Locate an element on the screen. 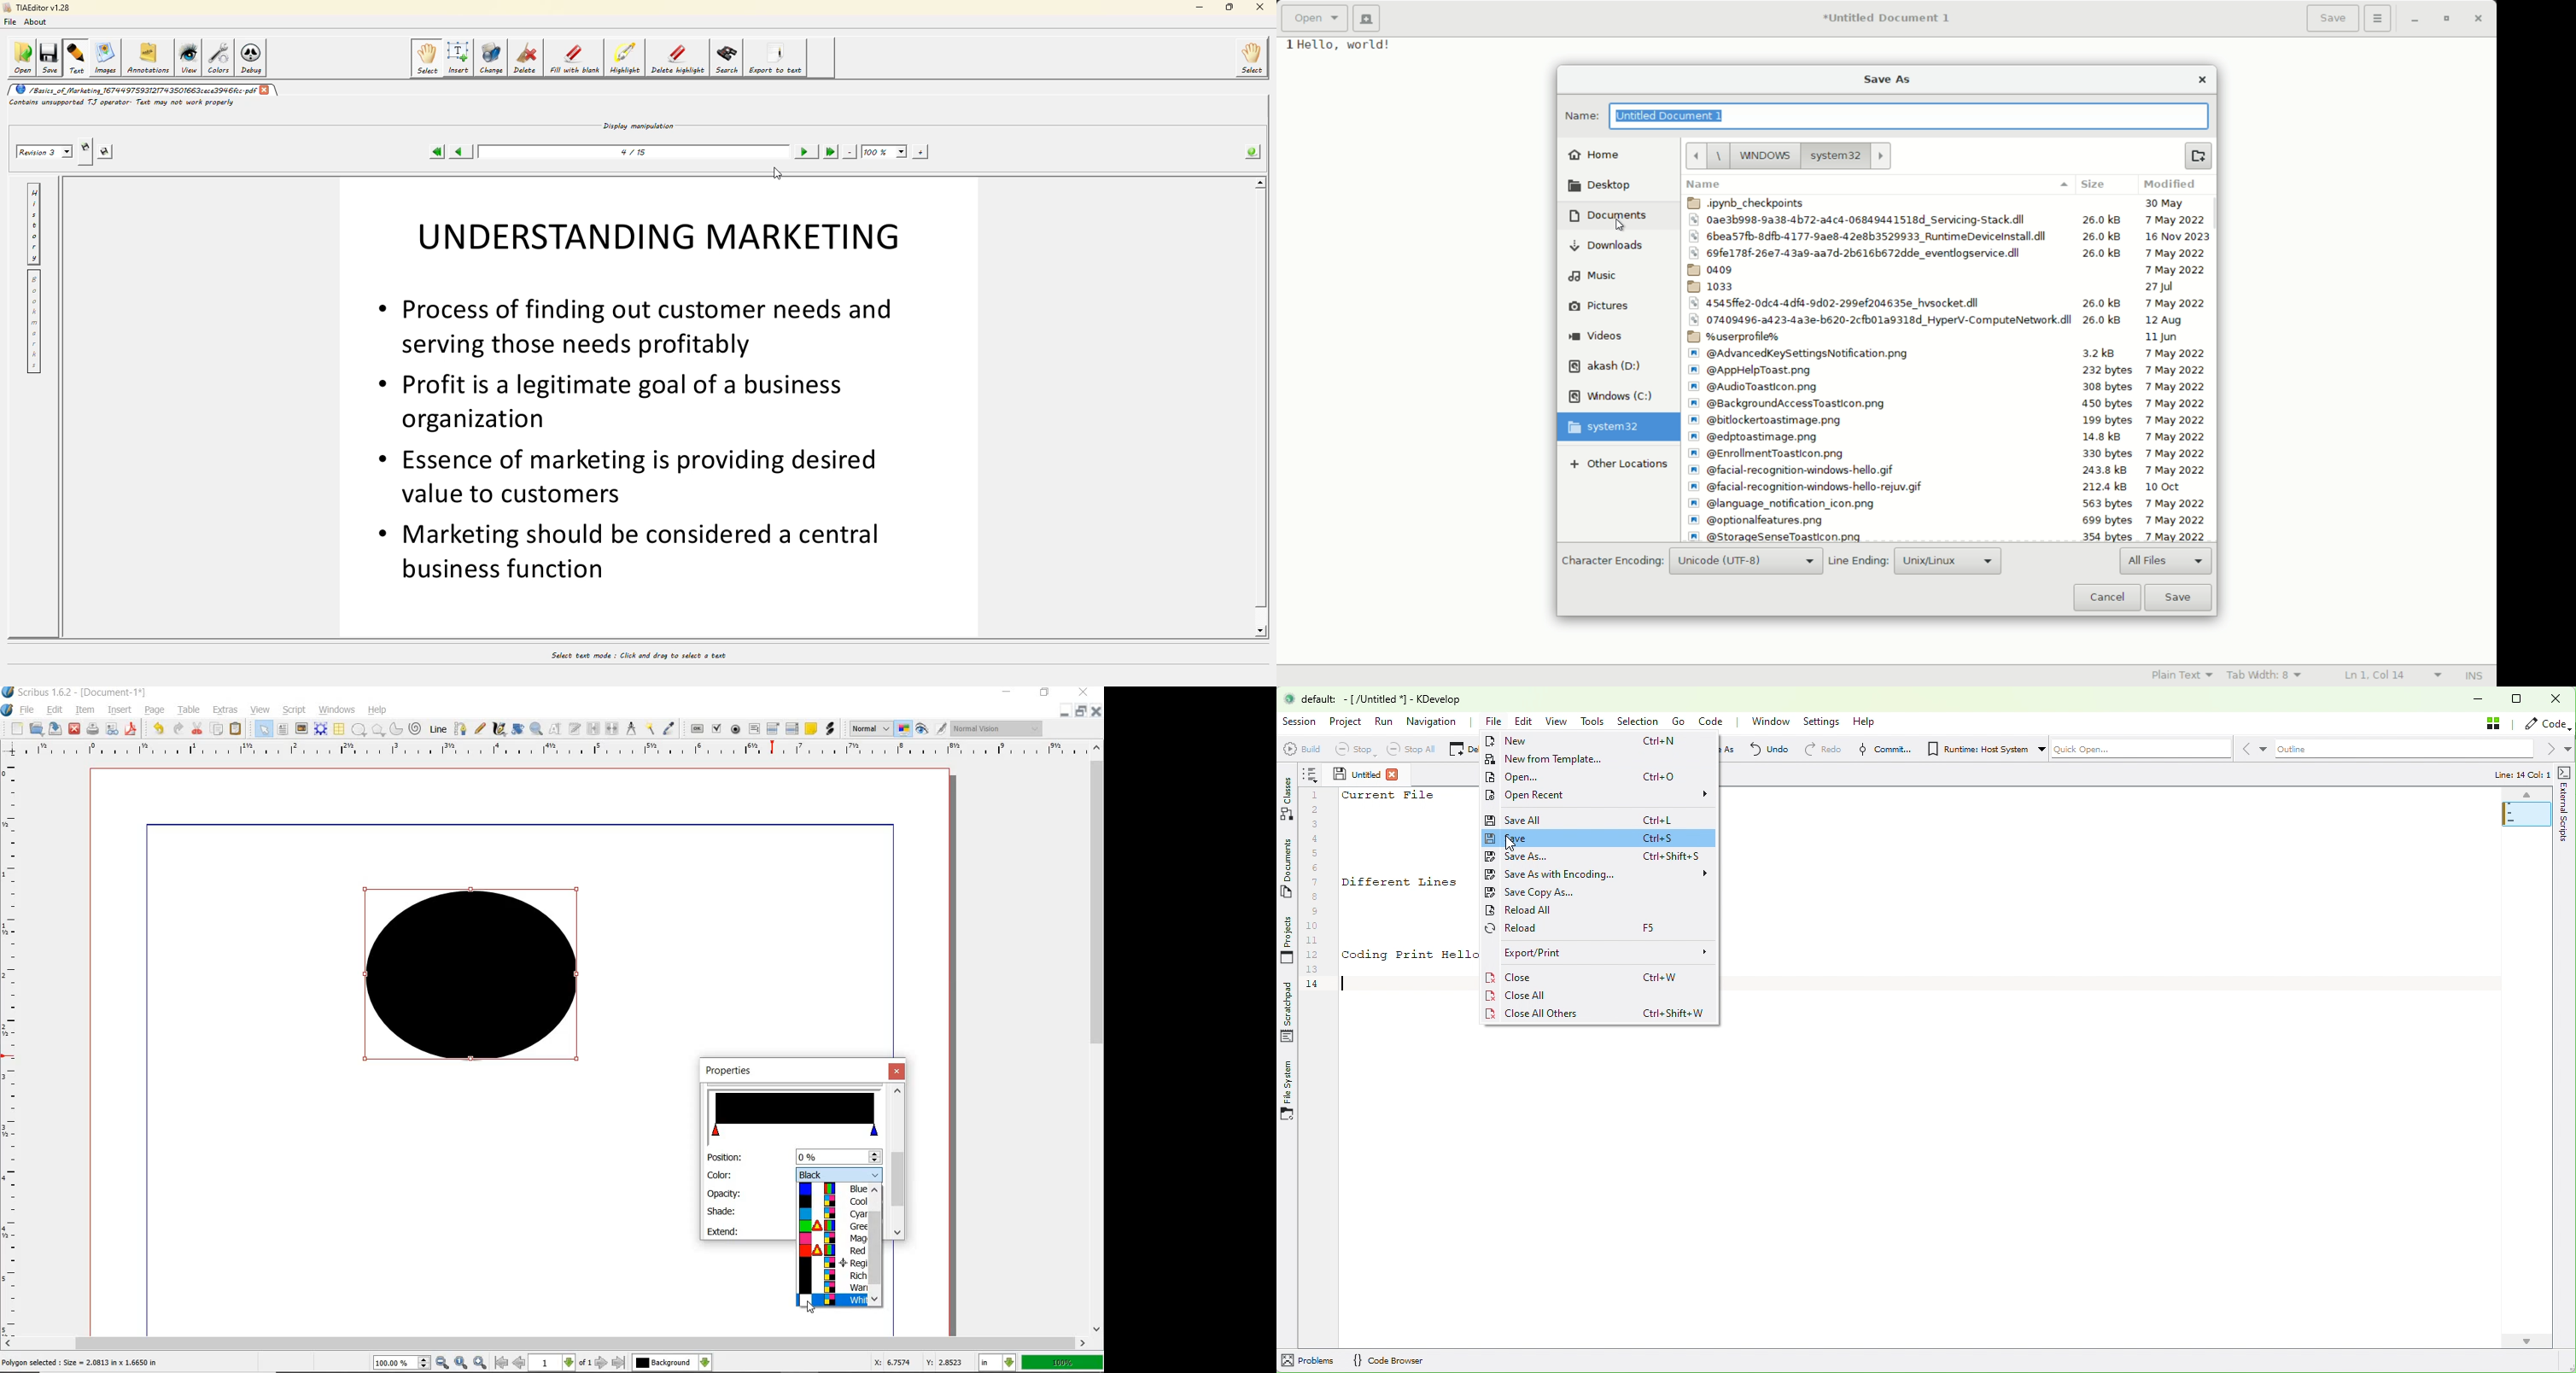  TABLE is located at coordinates (339, 729).